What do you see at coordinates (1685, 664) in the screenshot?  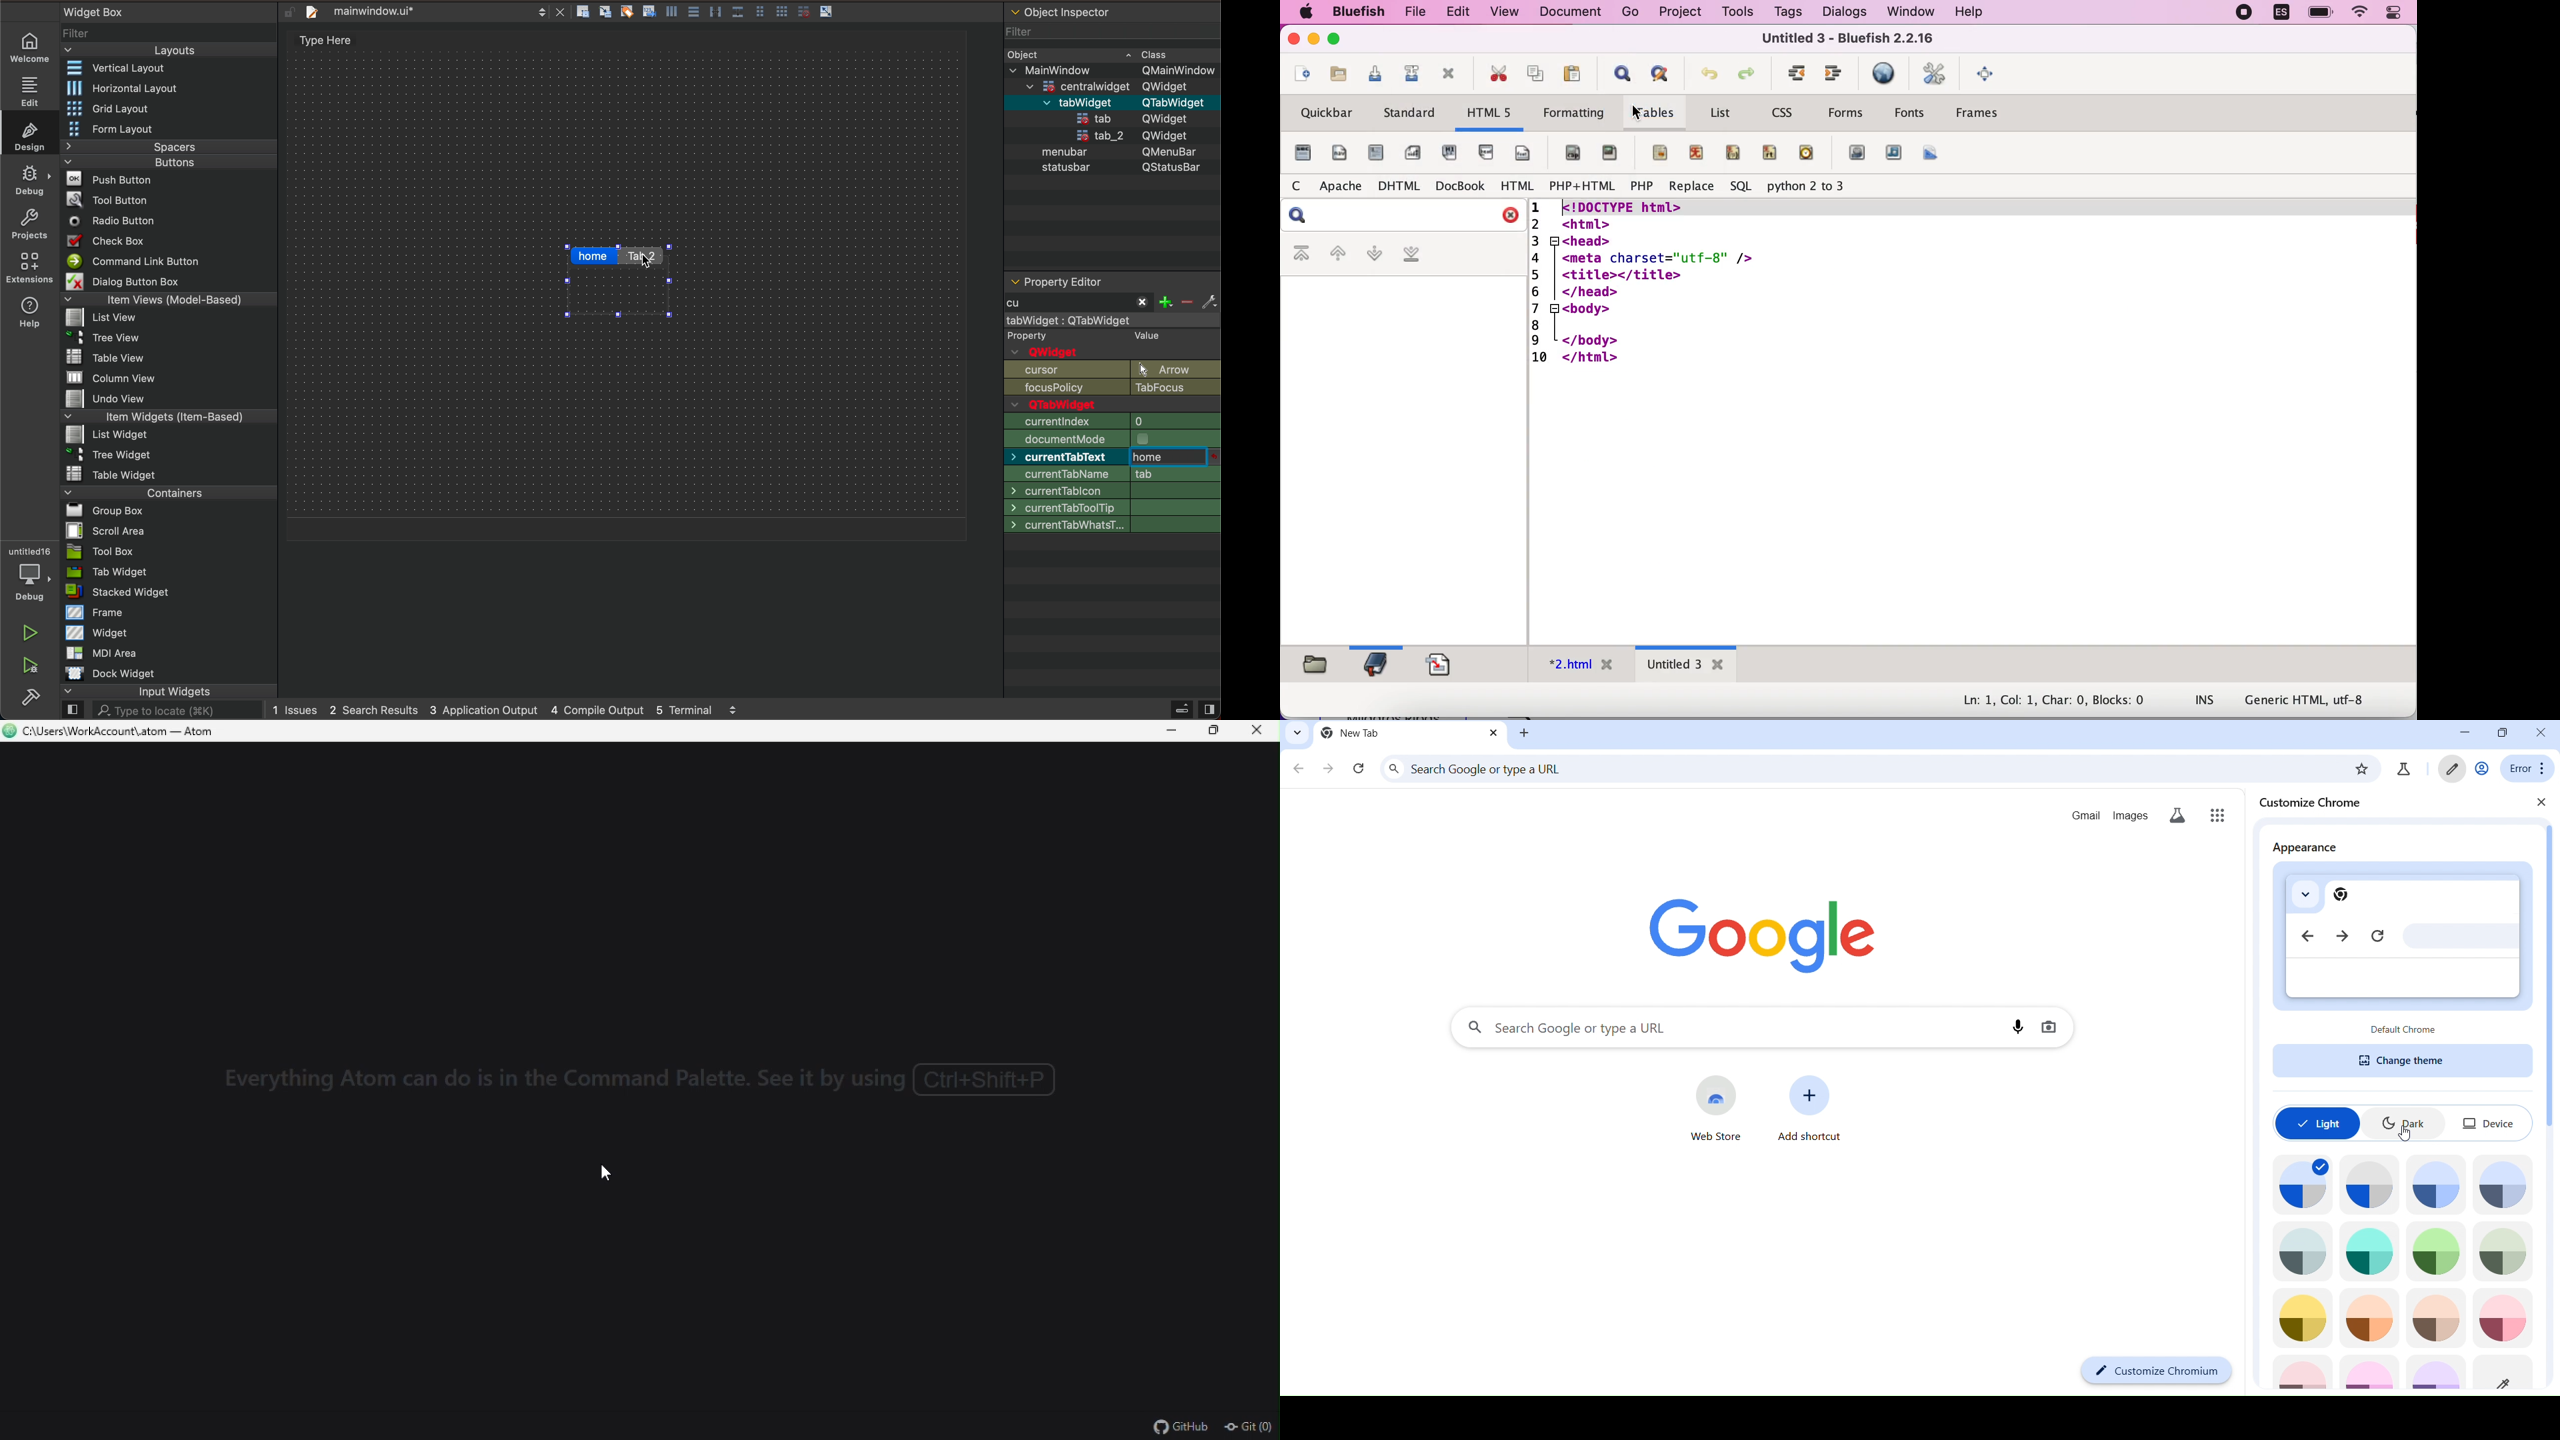 I see `untitled tab` at bounding box center [1685, 664].